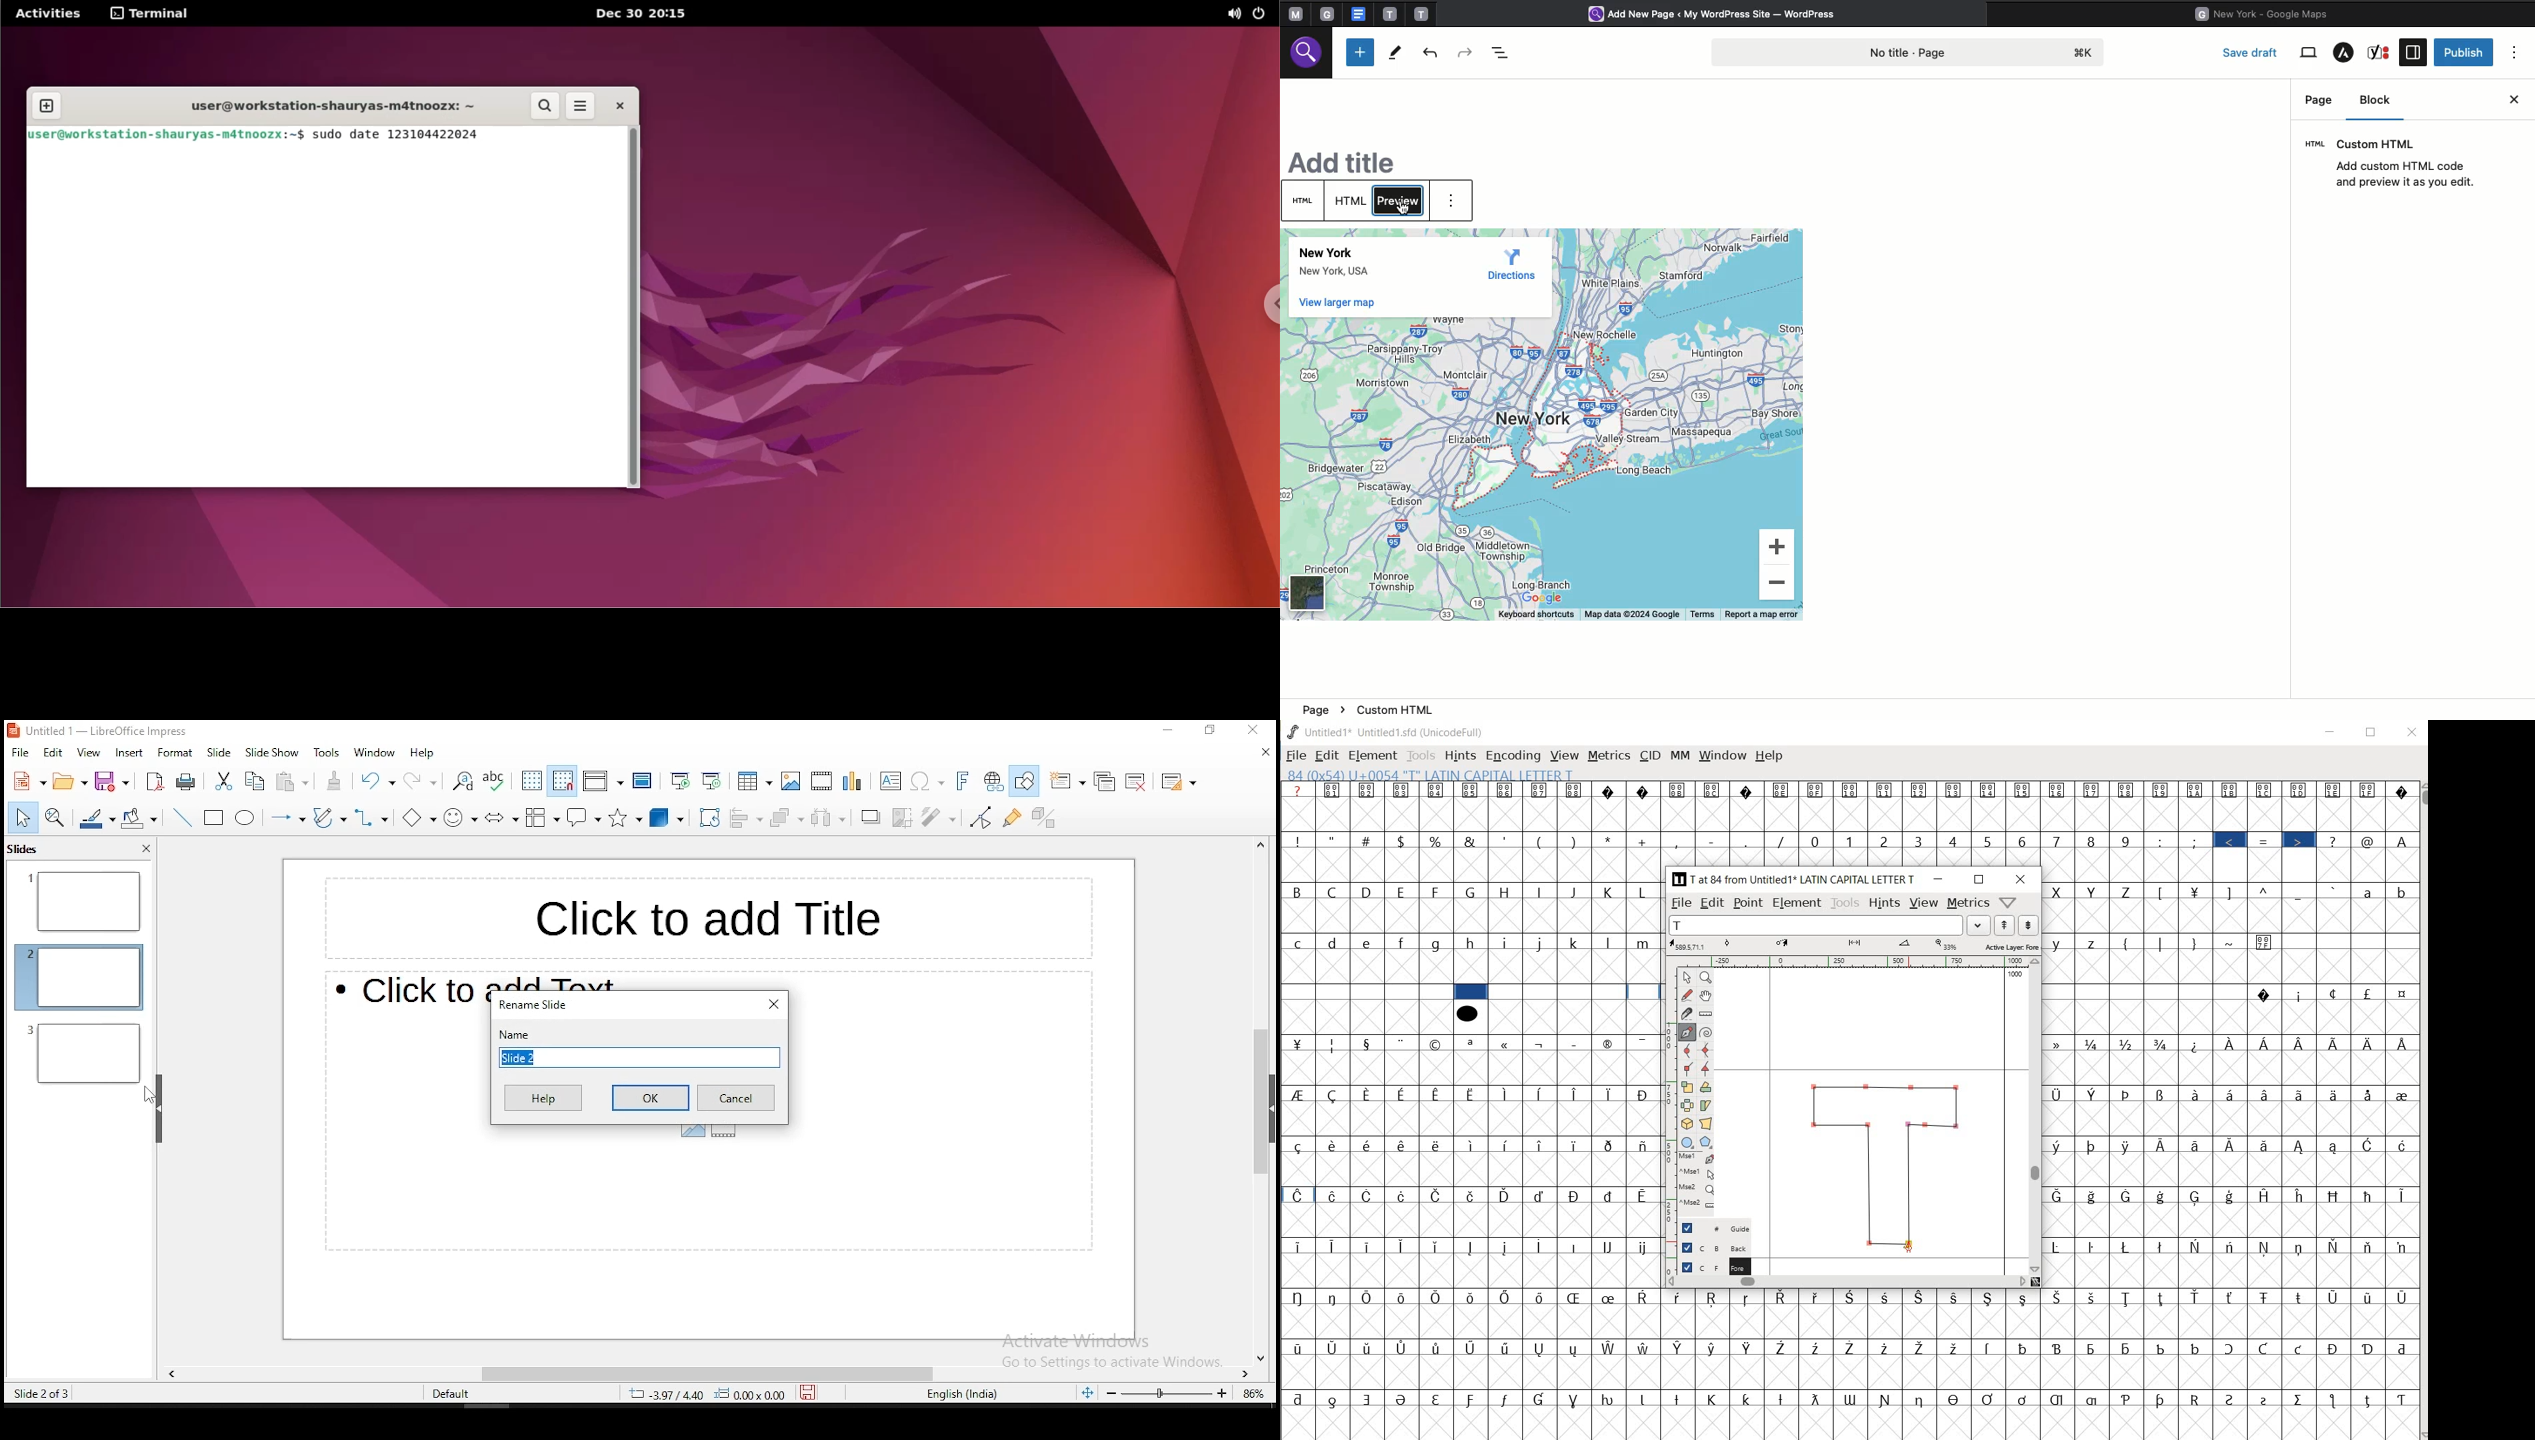 Image resolution: width=2548 pixels, height=1456 pixels. What do you see at coordinates (1472, 1094) in the screenshot?
I see `Symbol` at bounding box center [1472, 1094].